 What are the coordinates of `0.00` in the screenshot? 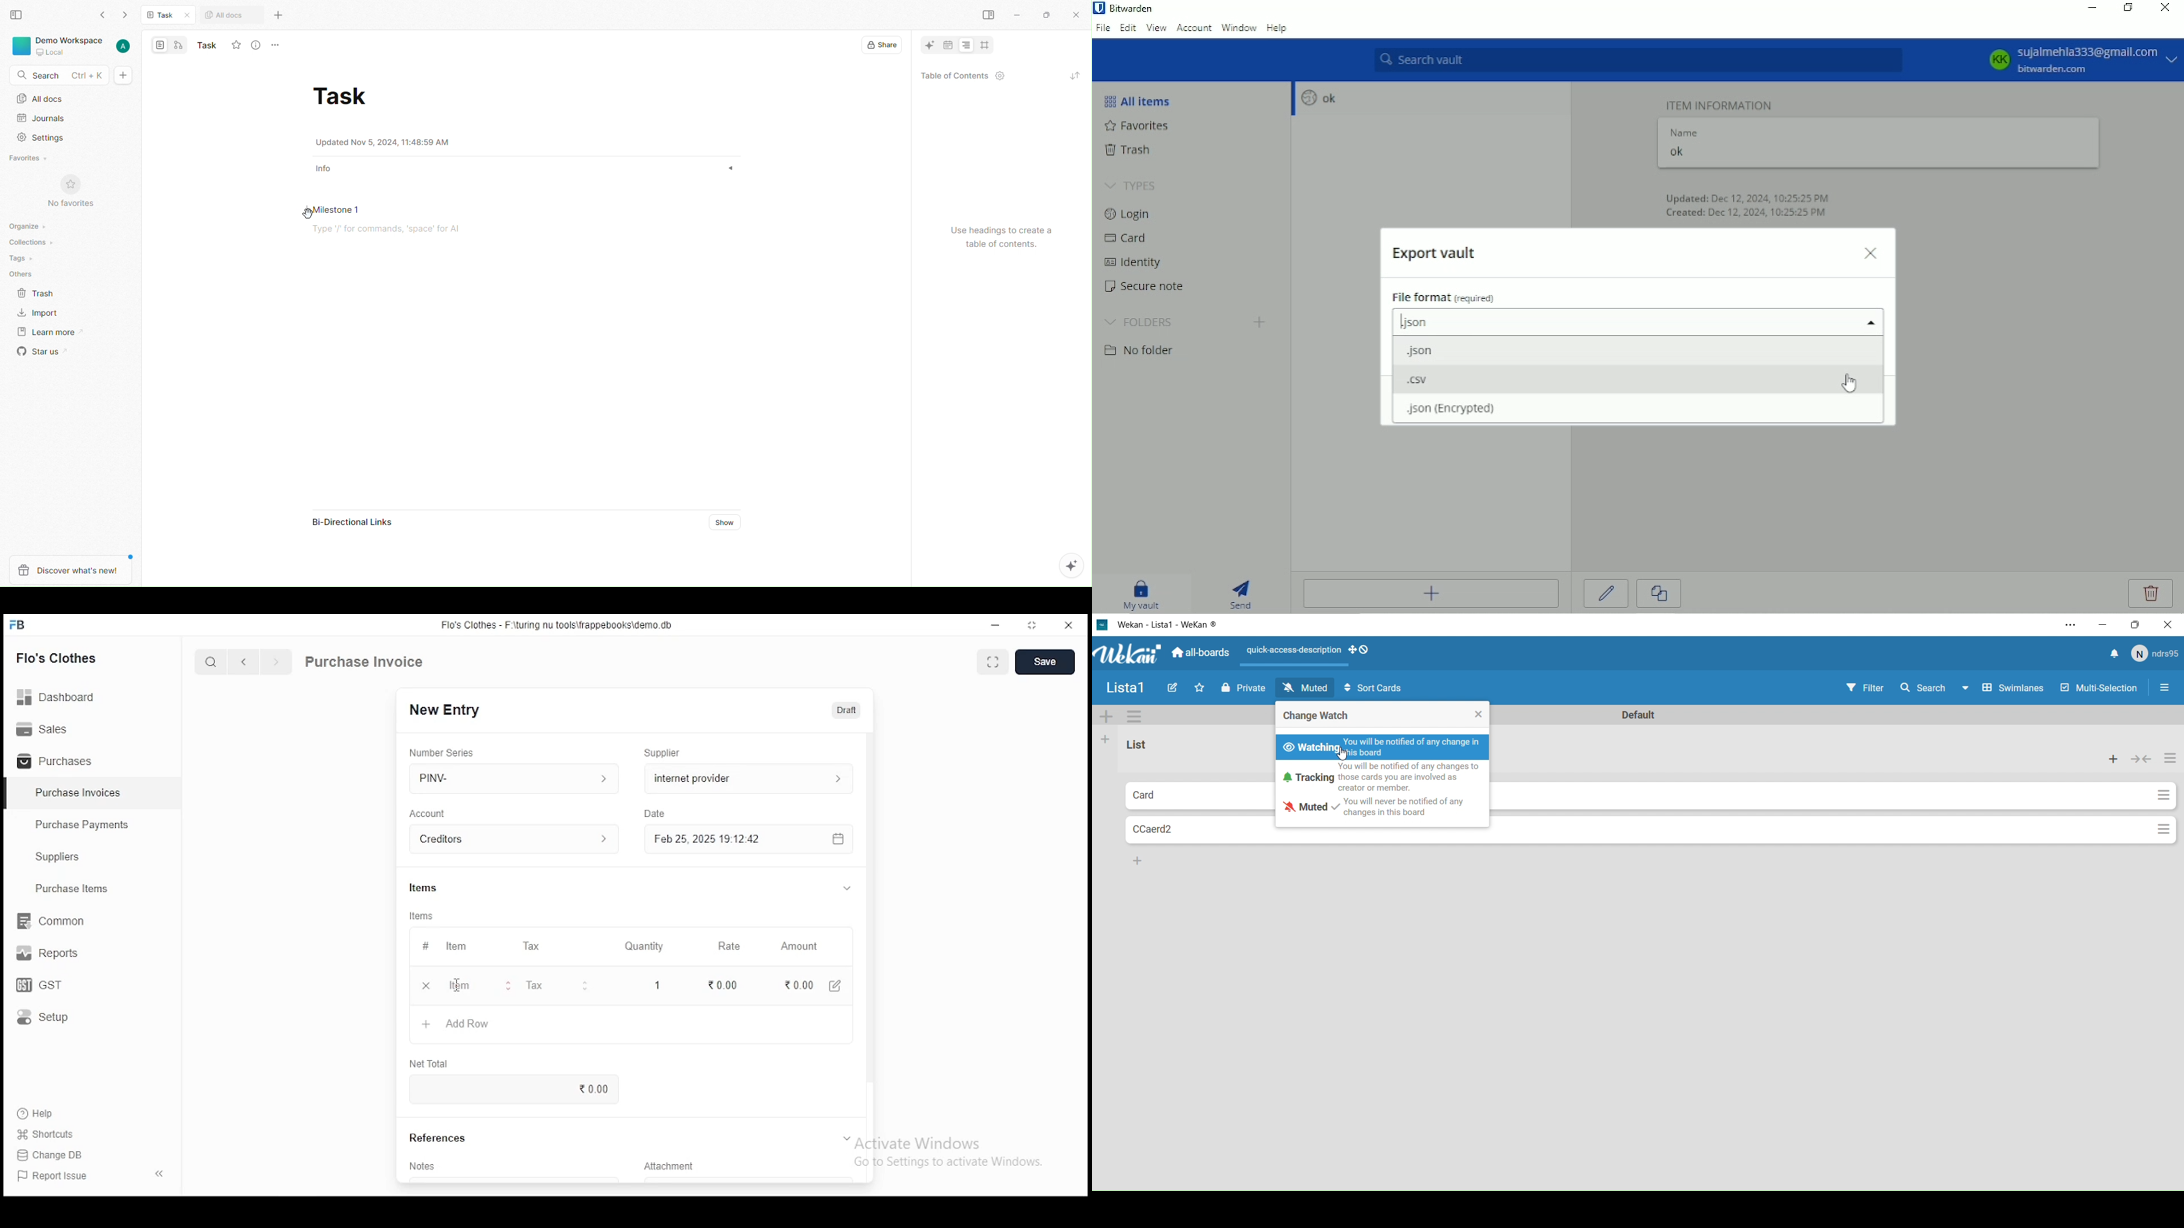 It's located at (515, 1091).